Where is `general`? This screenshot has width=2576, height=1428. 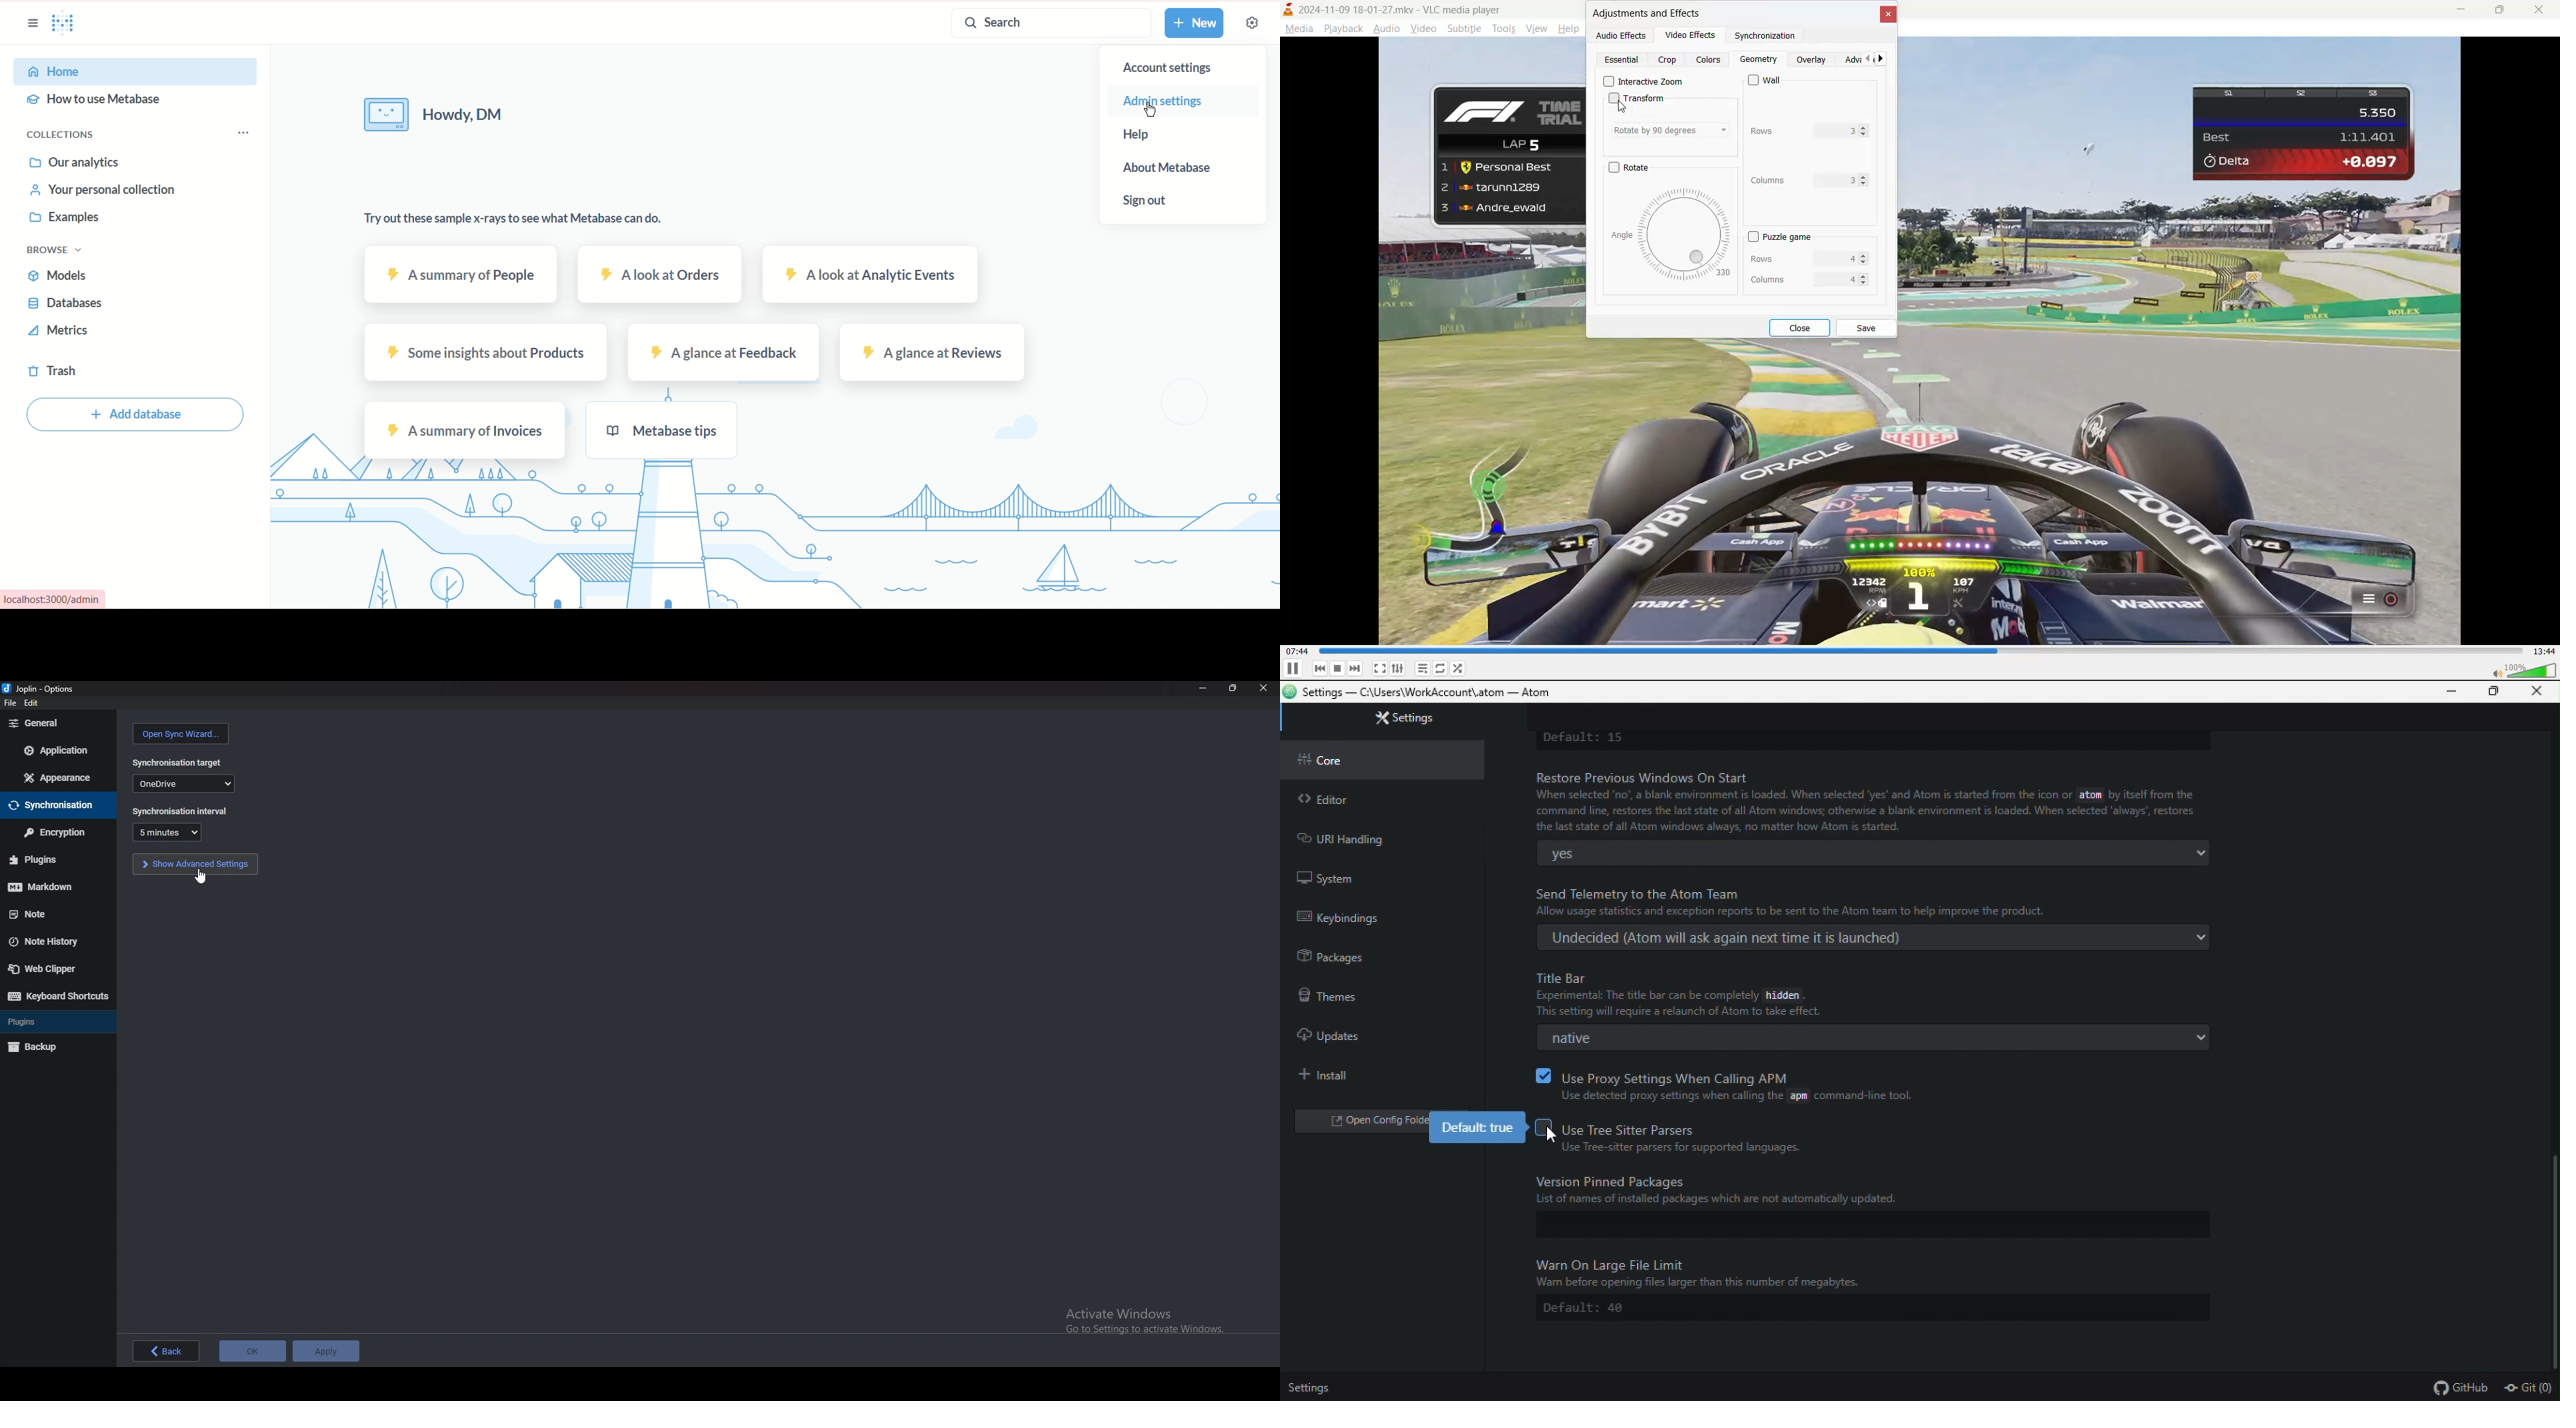
general is located at coordinates (59, 723).